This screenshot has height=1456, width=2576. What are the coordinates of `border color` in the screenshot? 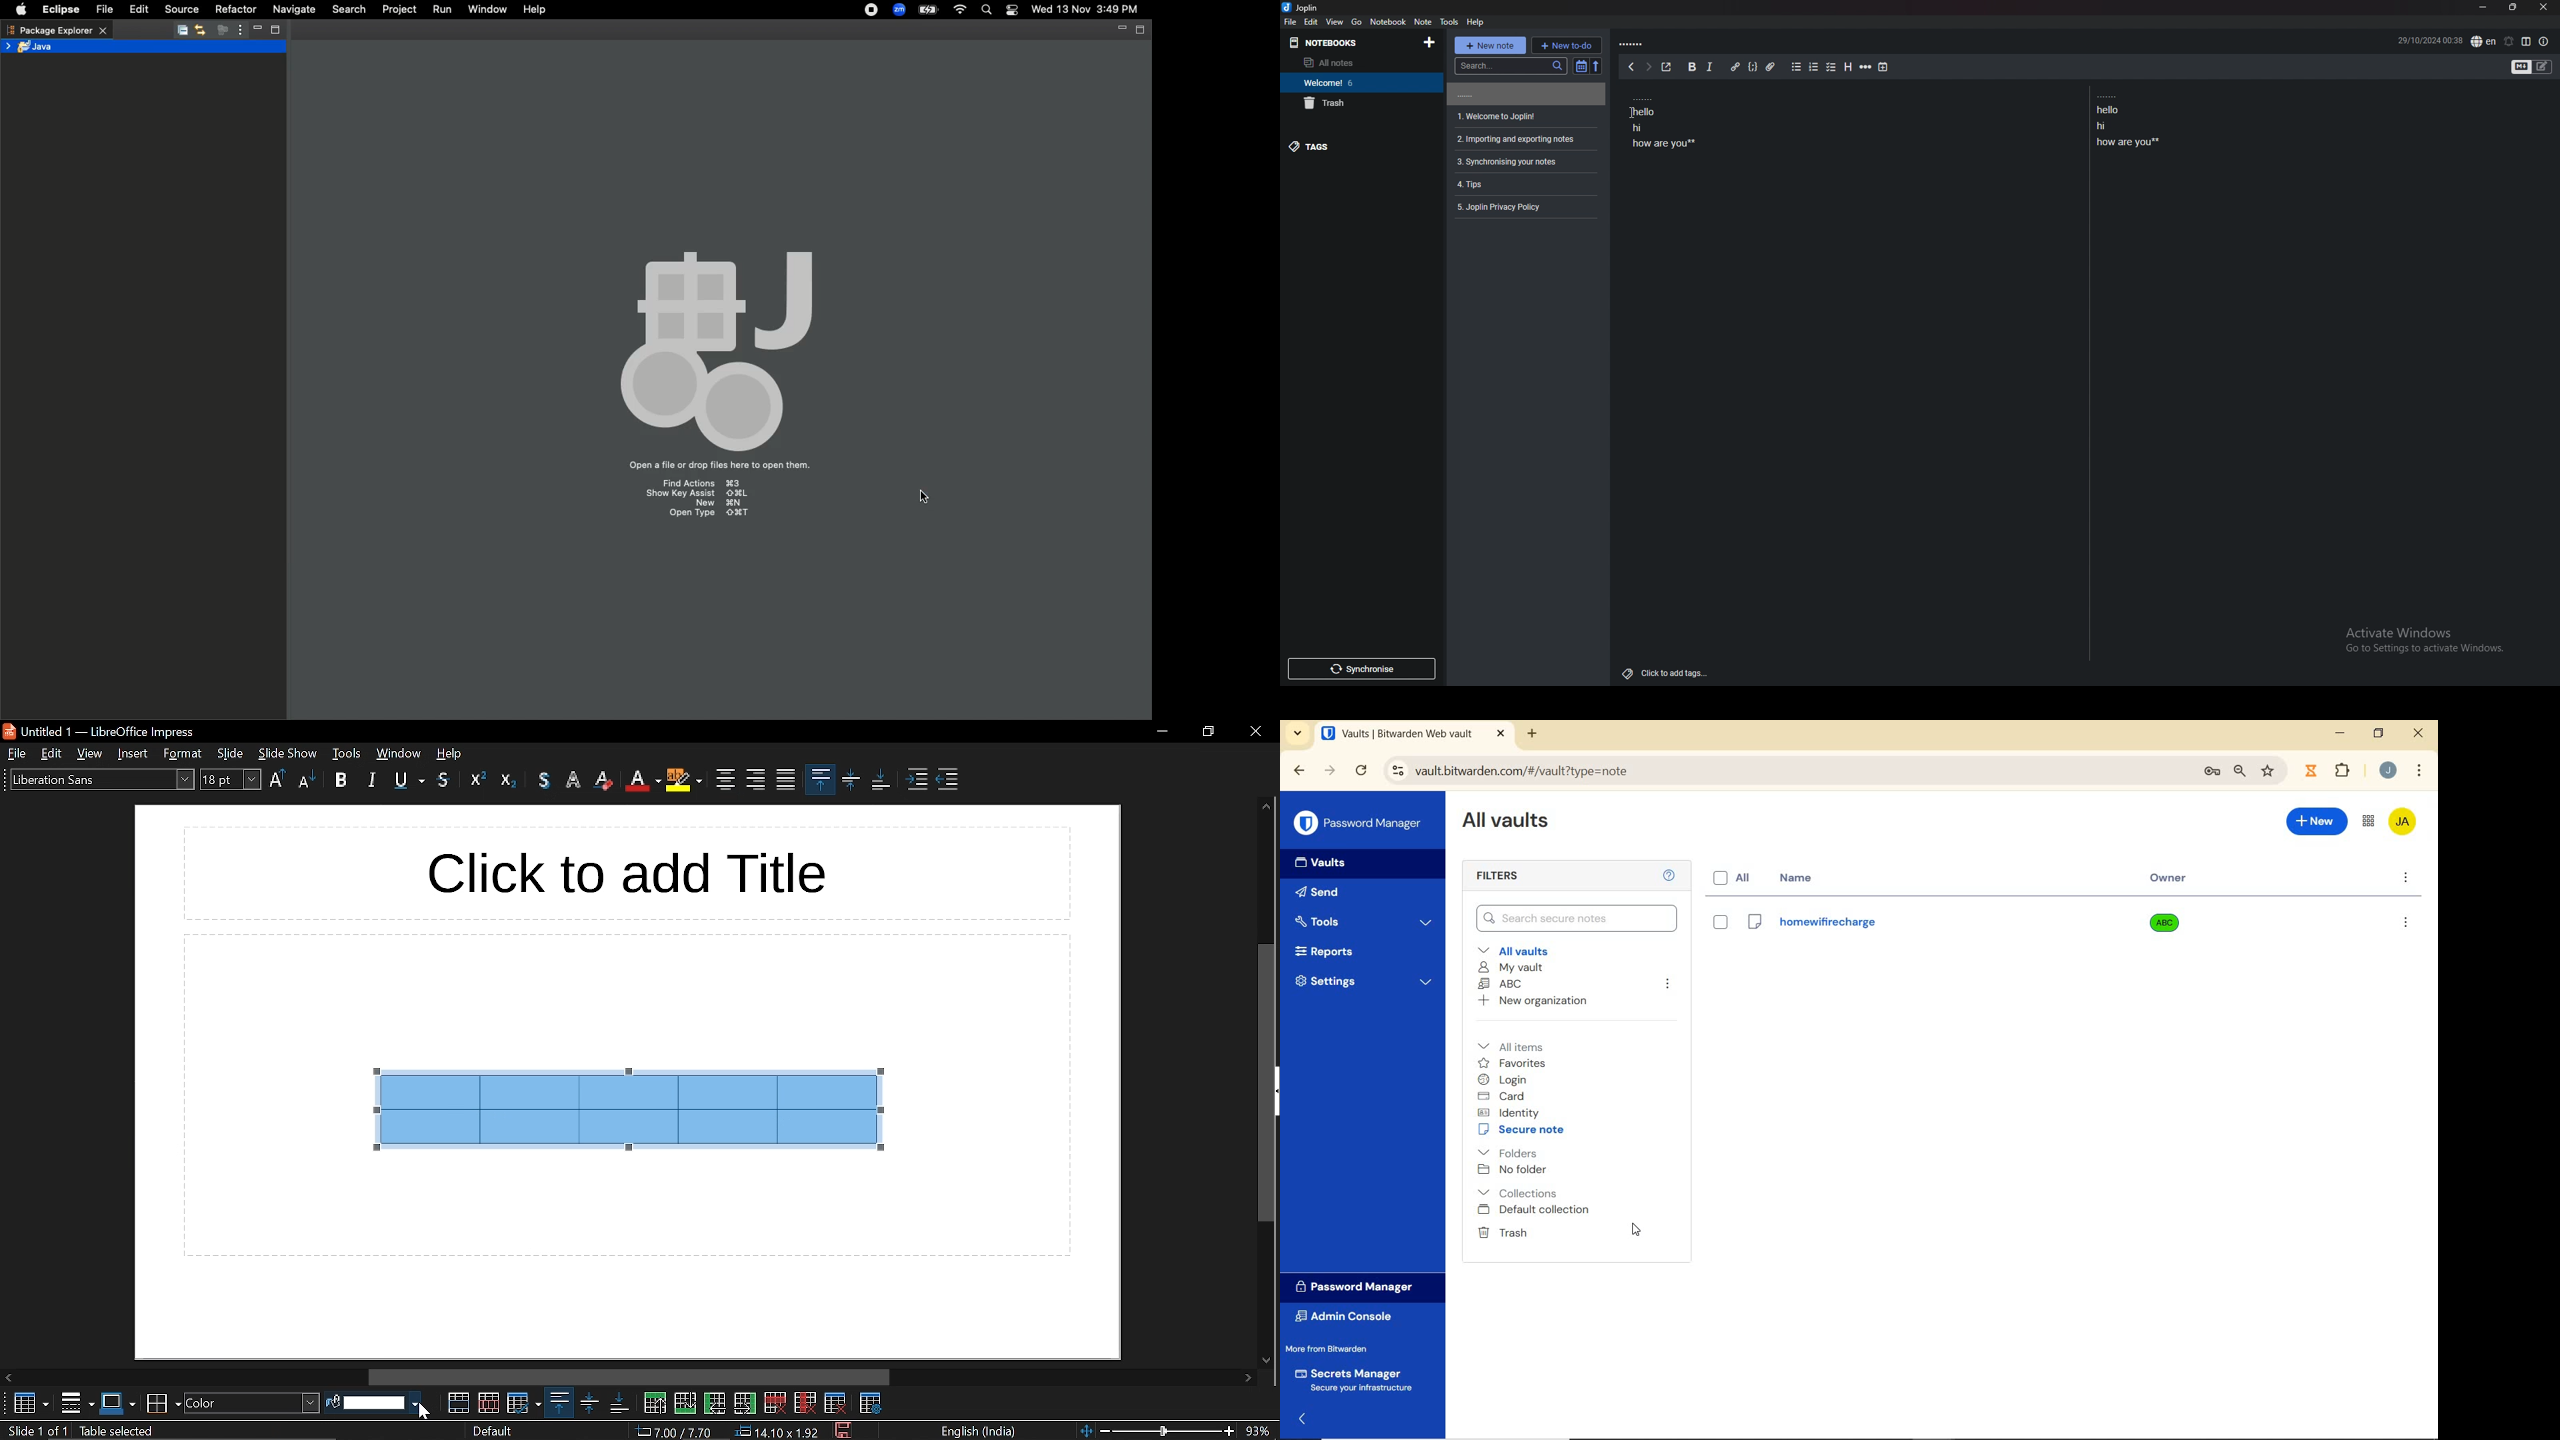 It's located at (163, 1401).